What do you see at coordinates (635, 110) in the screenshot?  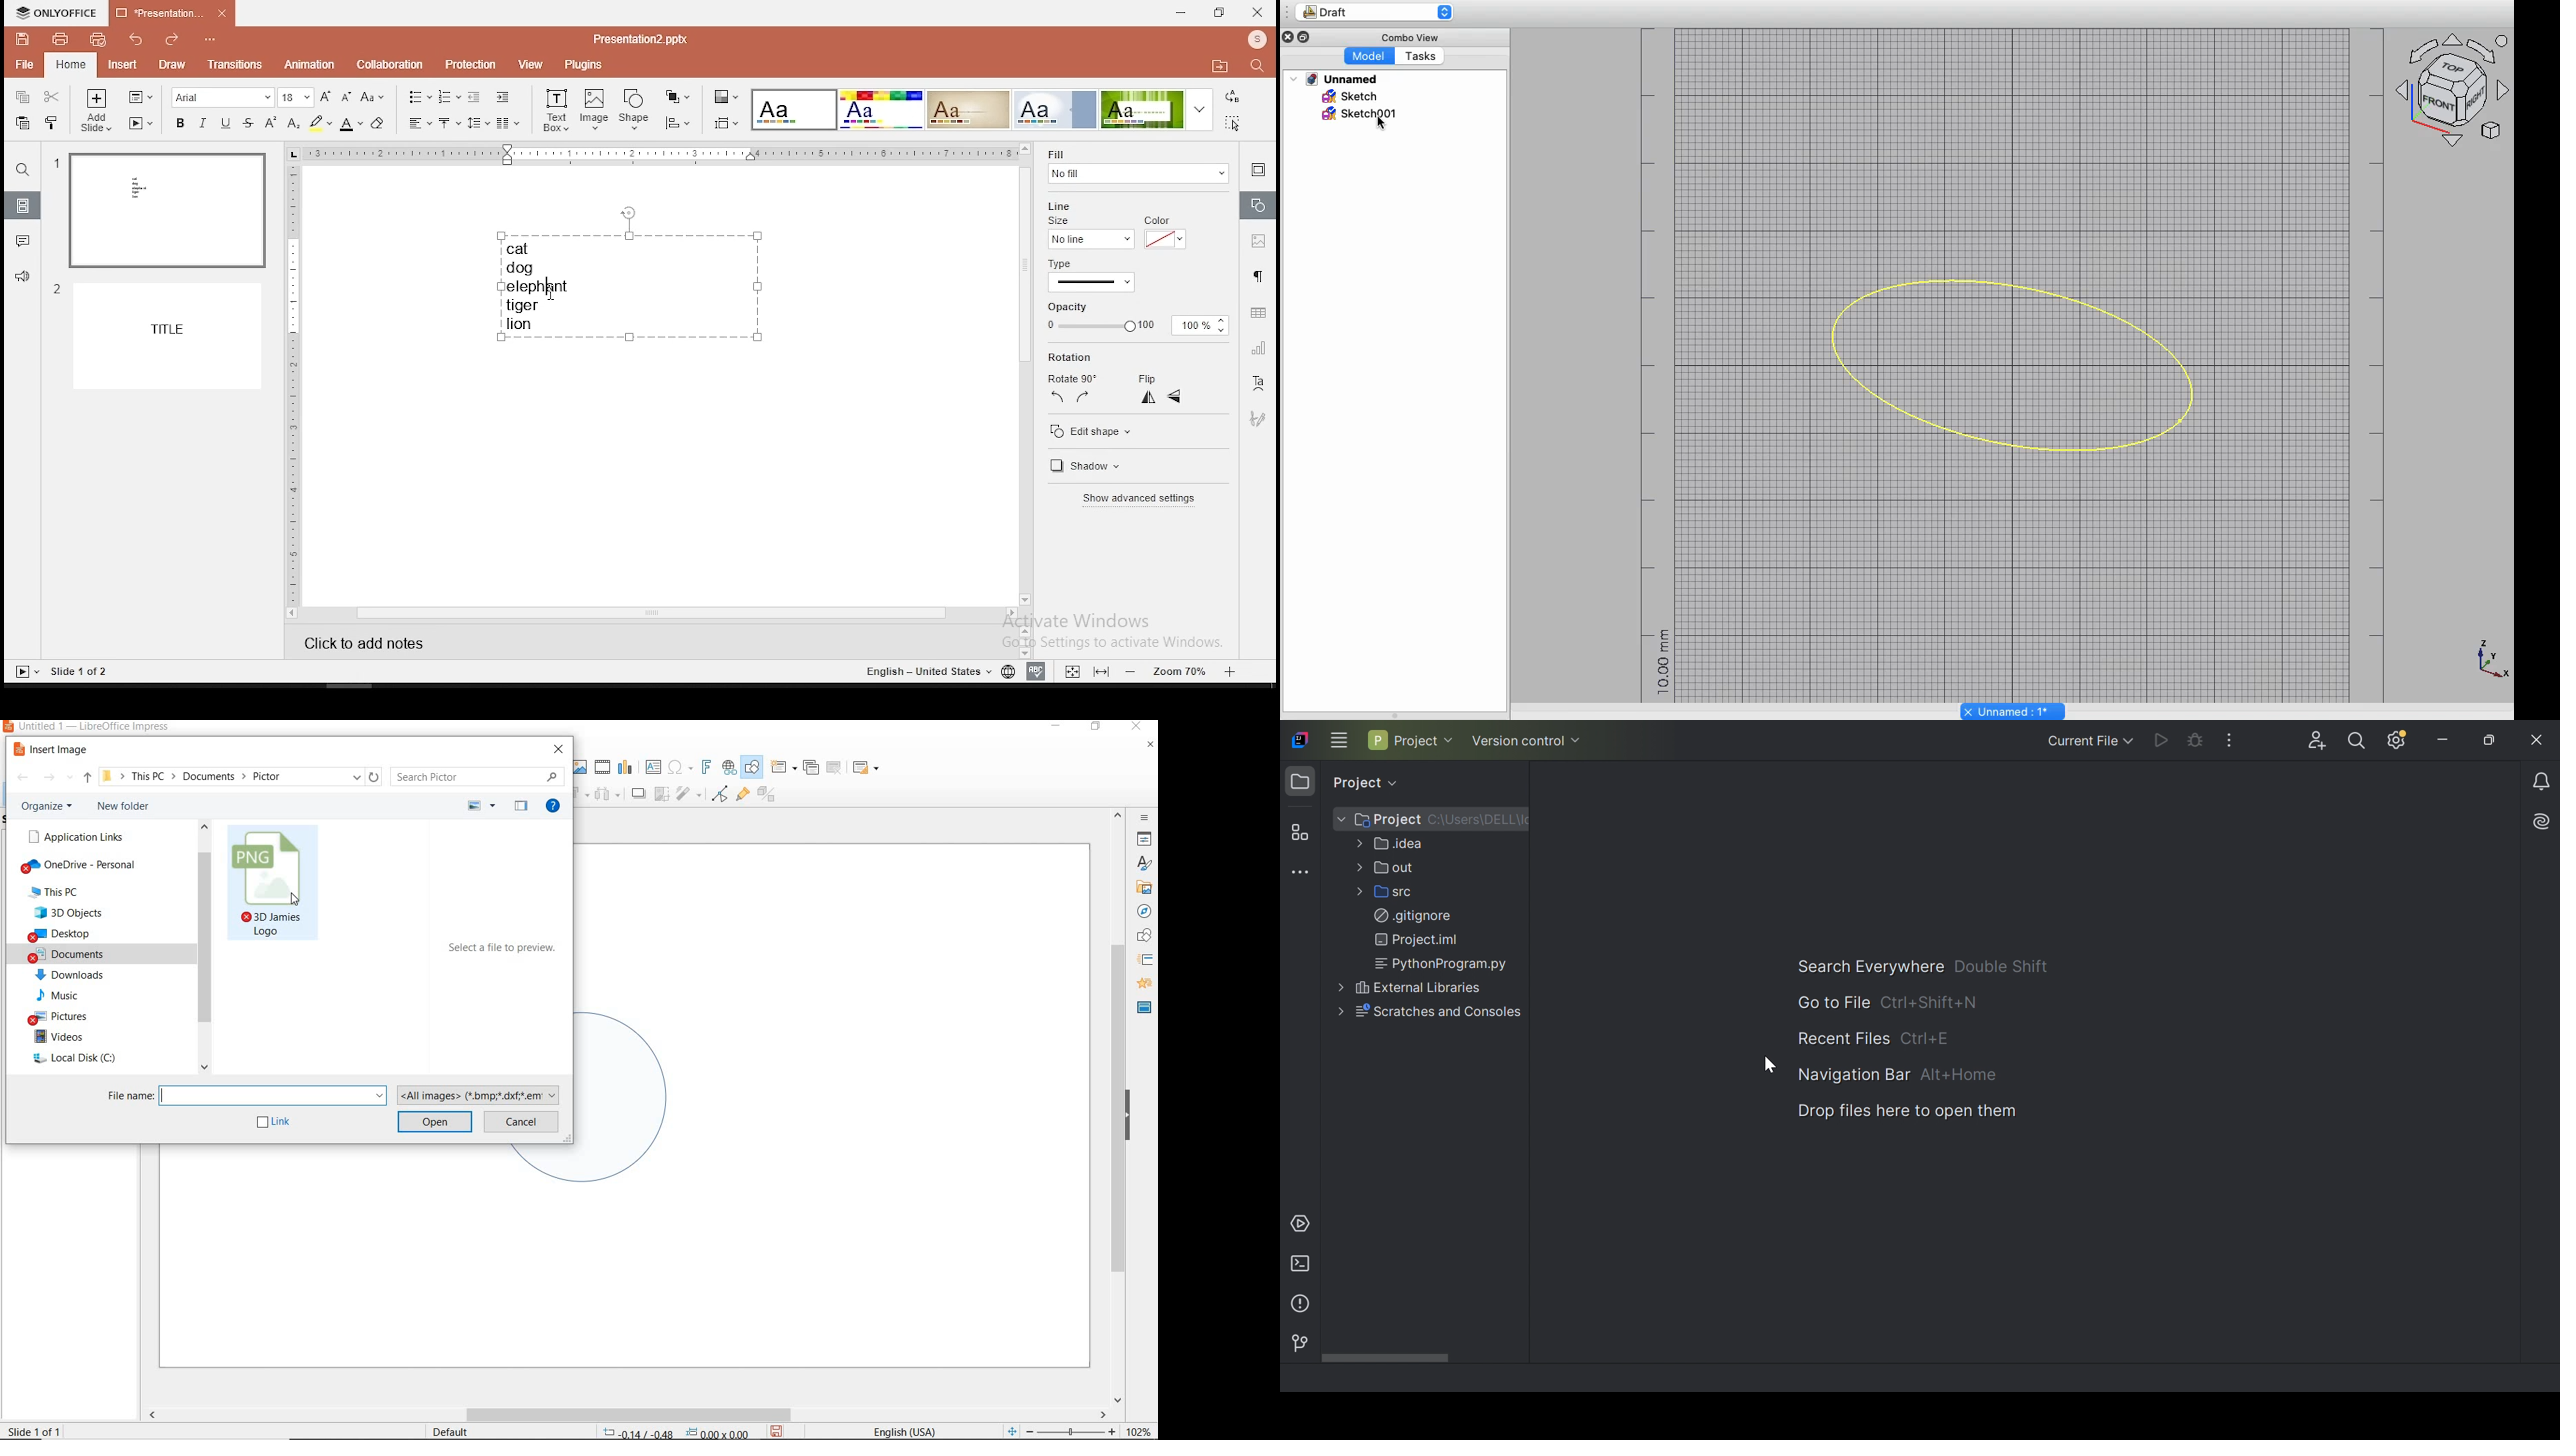 I see `shape` at bounding box center [635, 110].